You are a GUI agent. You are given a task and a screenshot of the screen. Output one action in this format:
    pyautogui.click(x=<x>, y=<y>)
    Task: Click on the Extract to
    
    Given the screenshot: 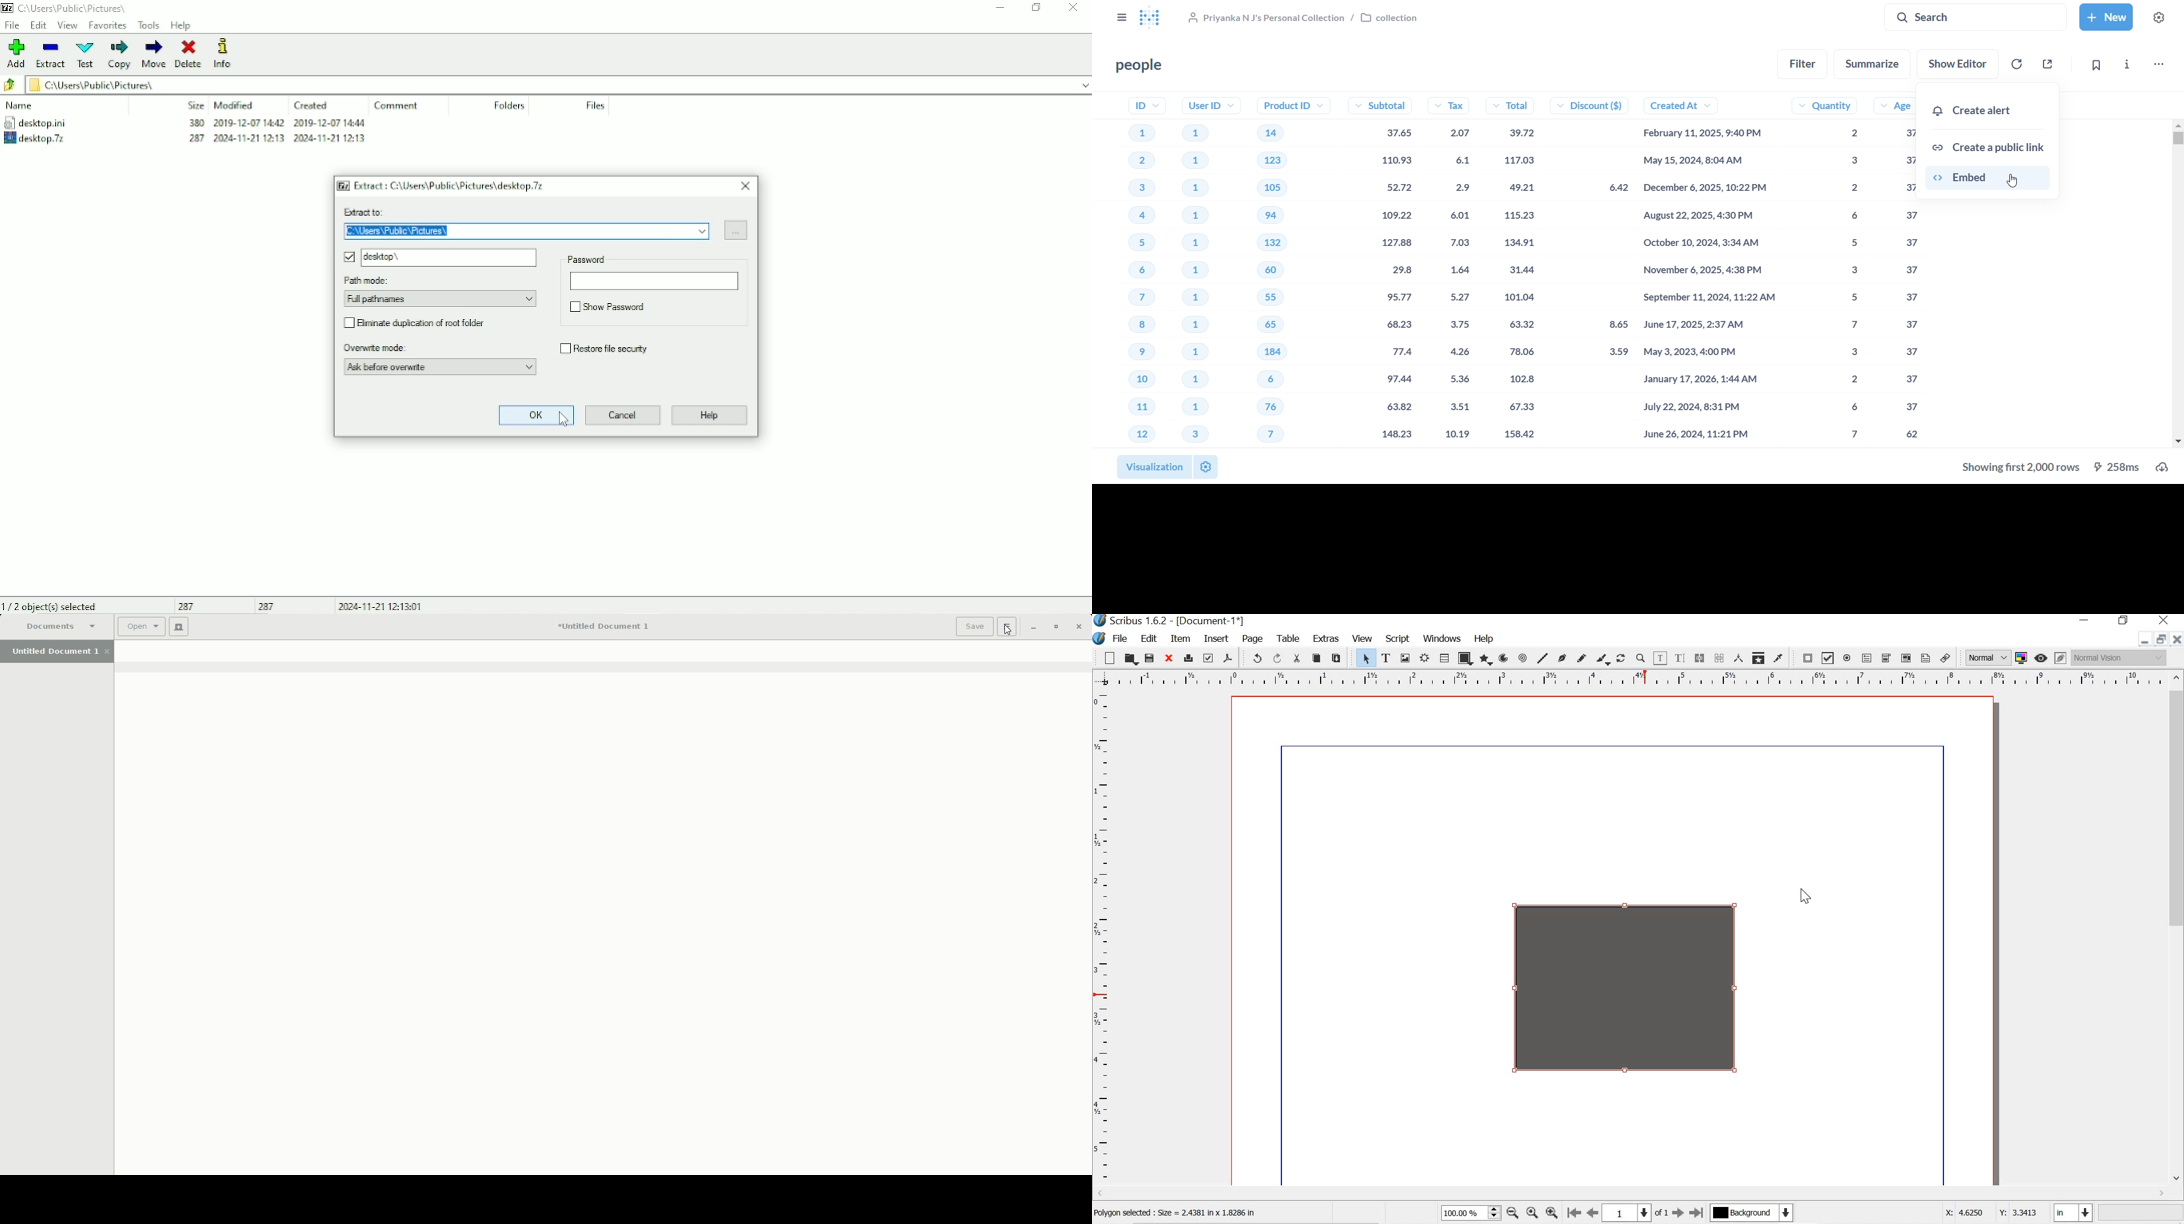 What is the action you would take?
    pyautogui.click(x=512, y=213)
    